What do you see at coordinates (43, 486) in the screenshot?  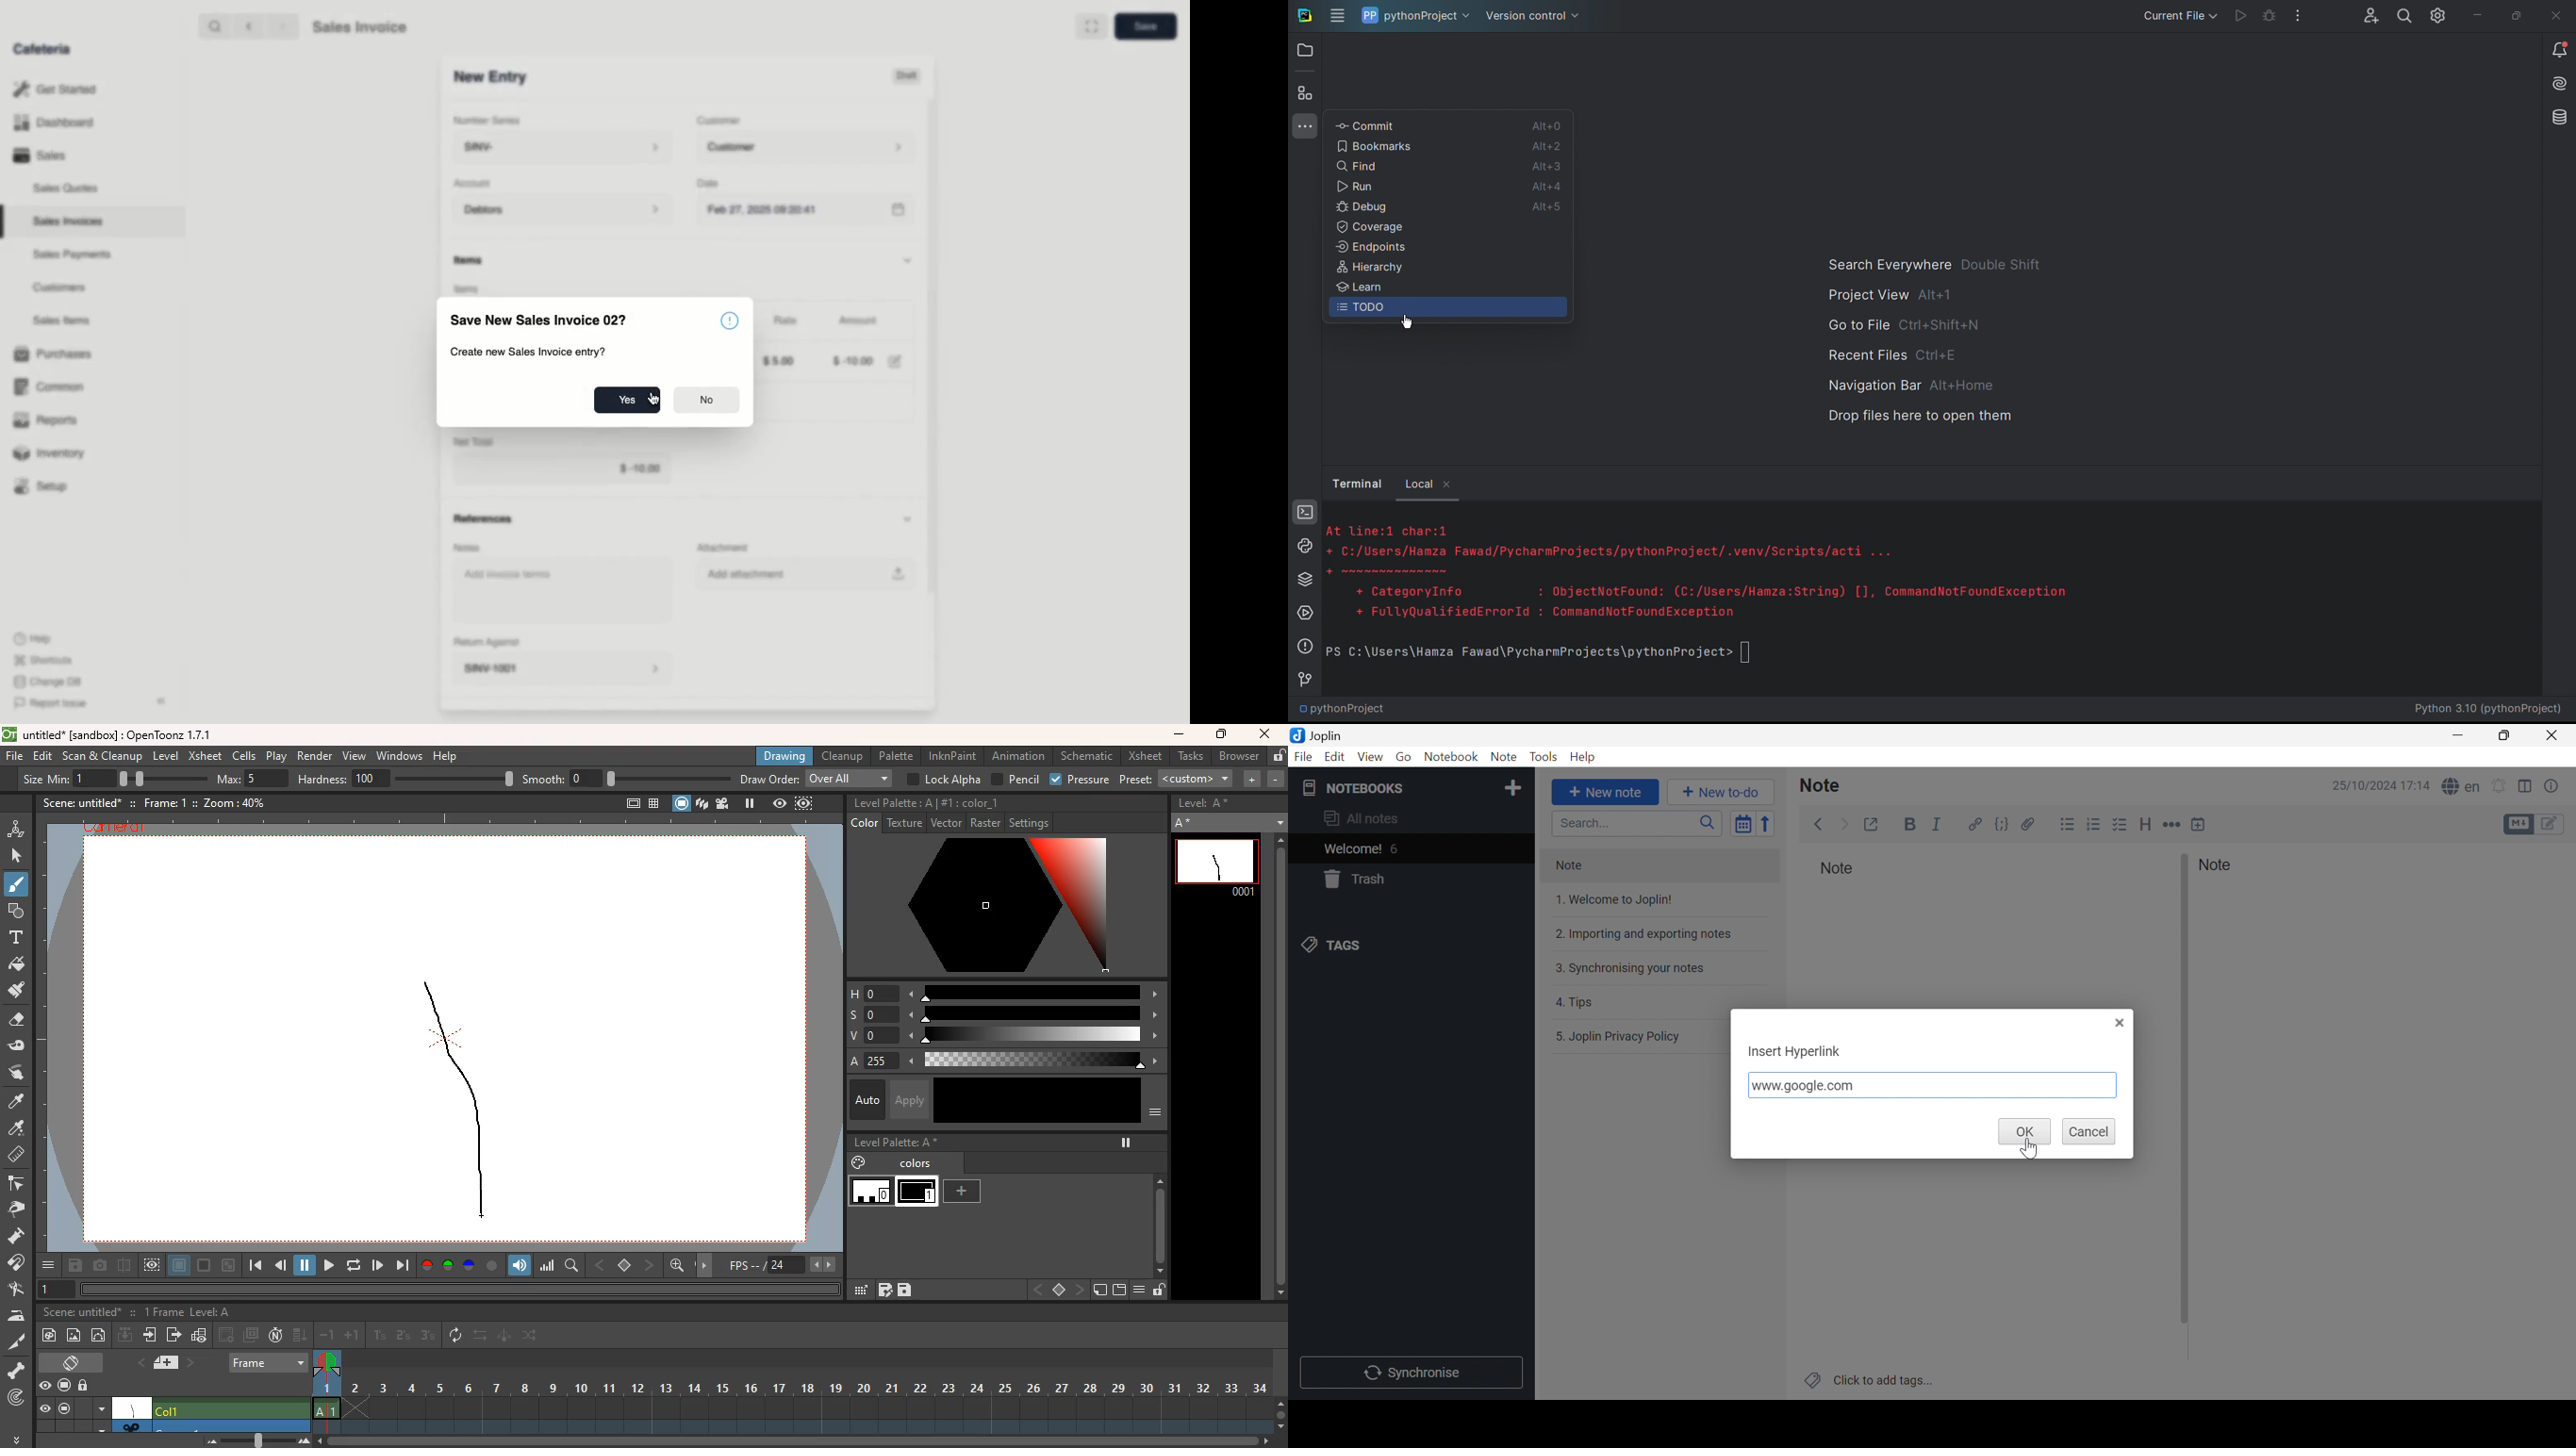 I see `Setup` at bounding box center [43, 486].